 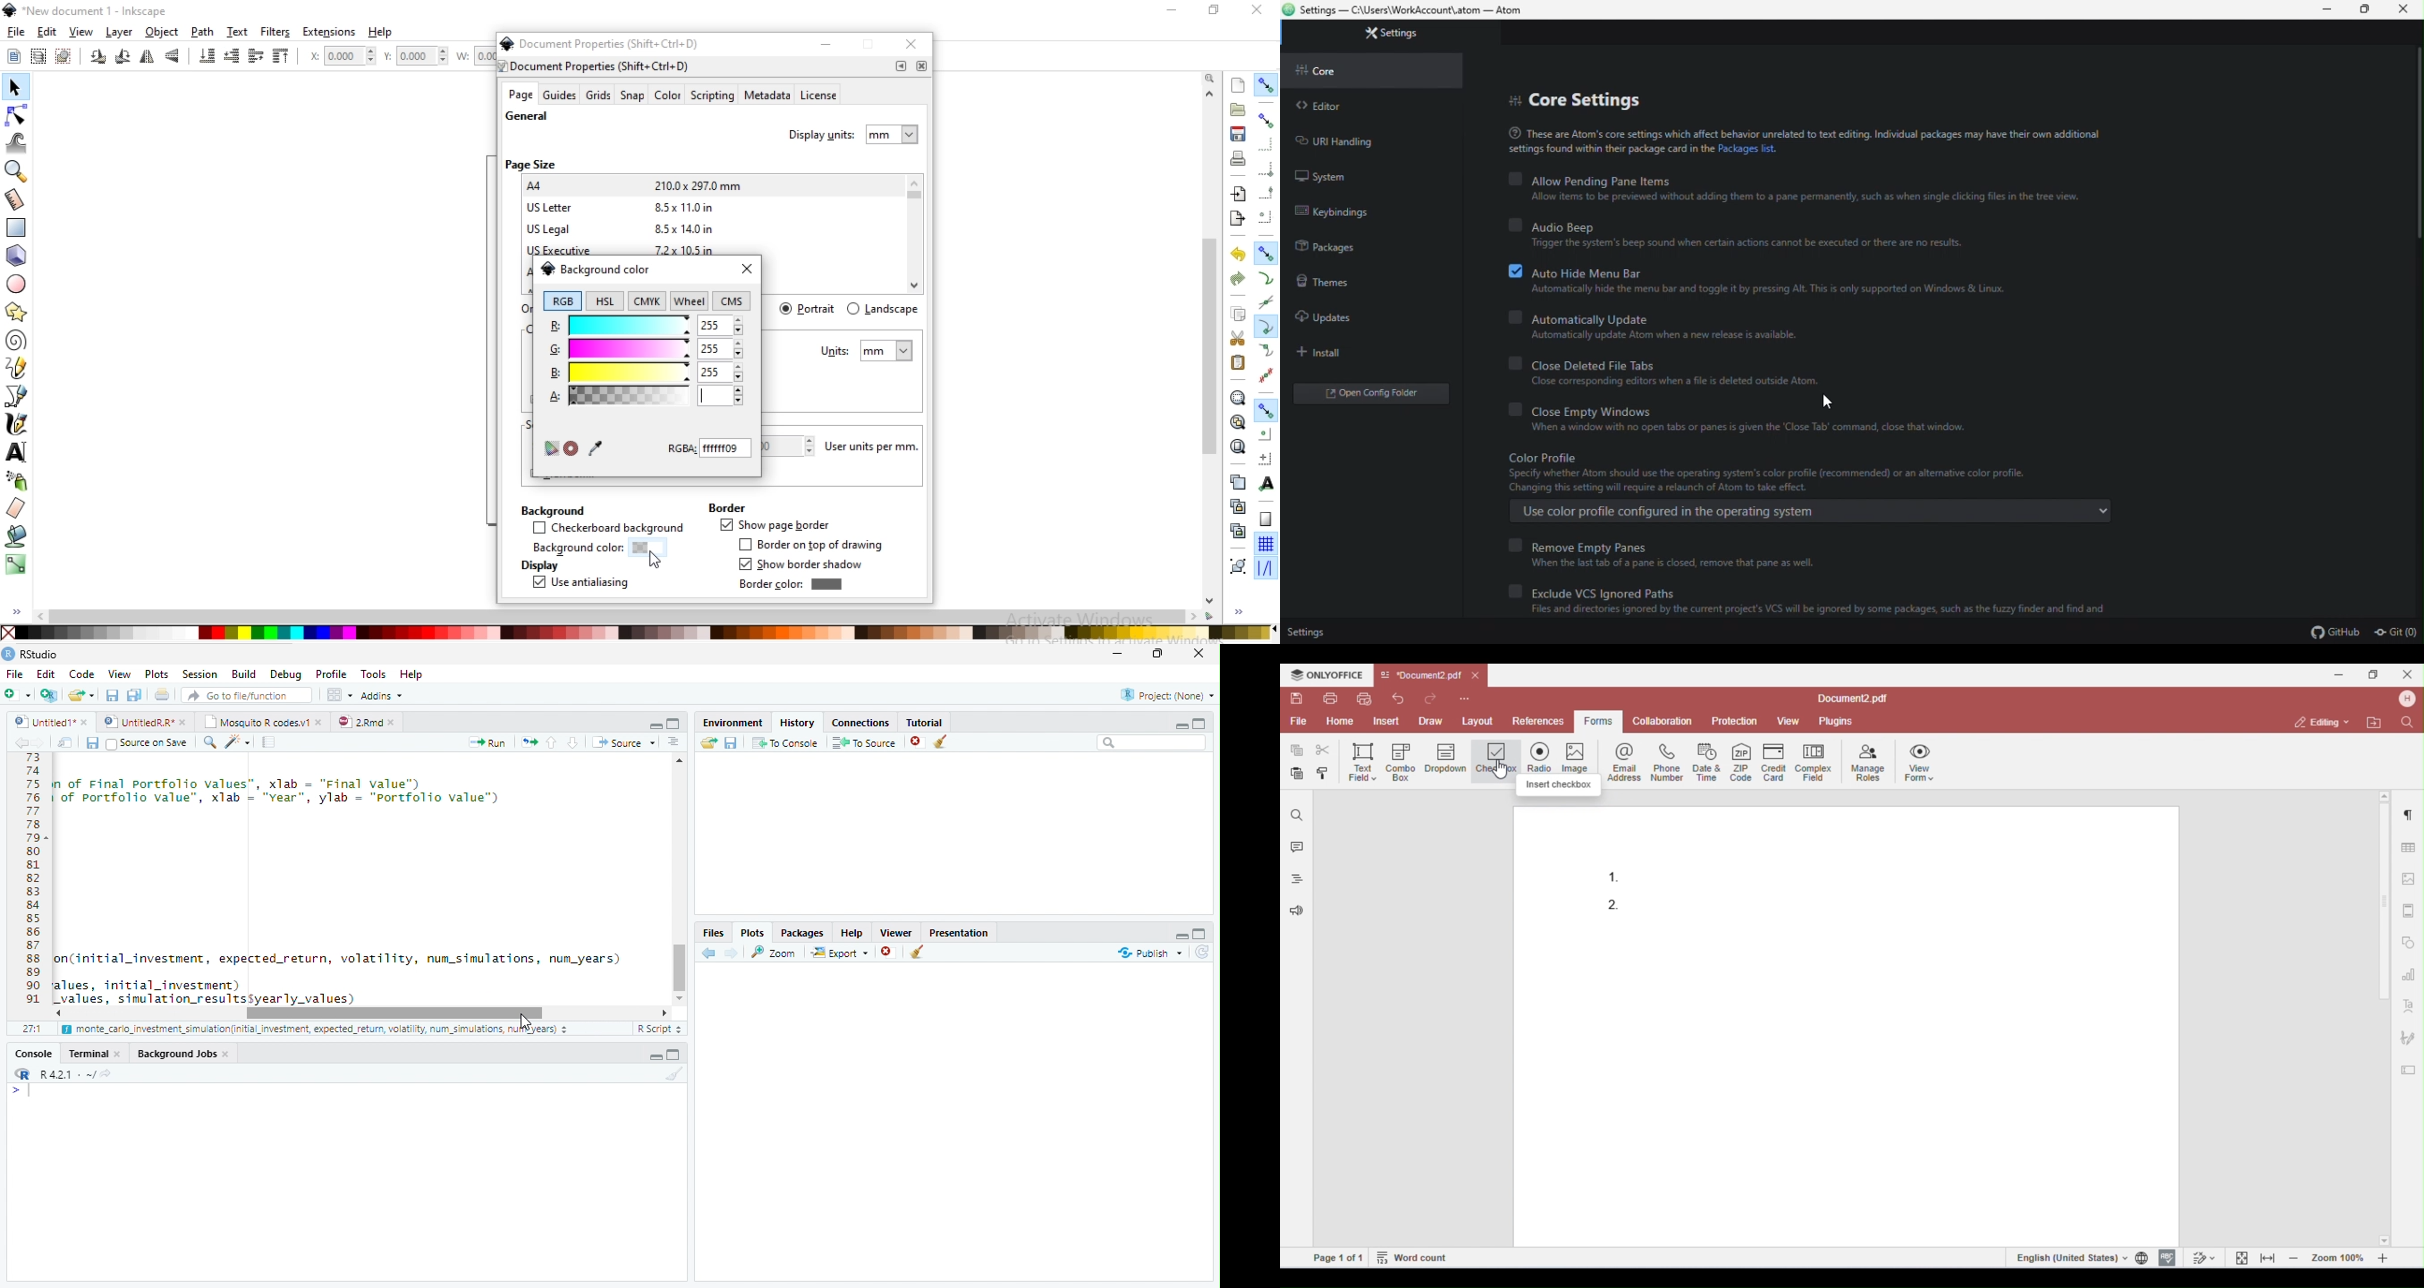 I want to click on Help, so click(x=852, y=932).